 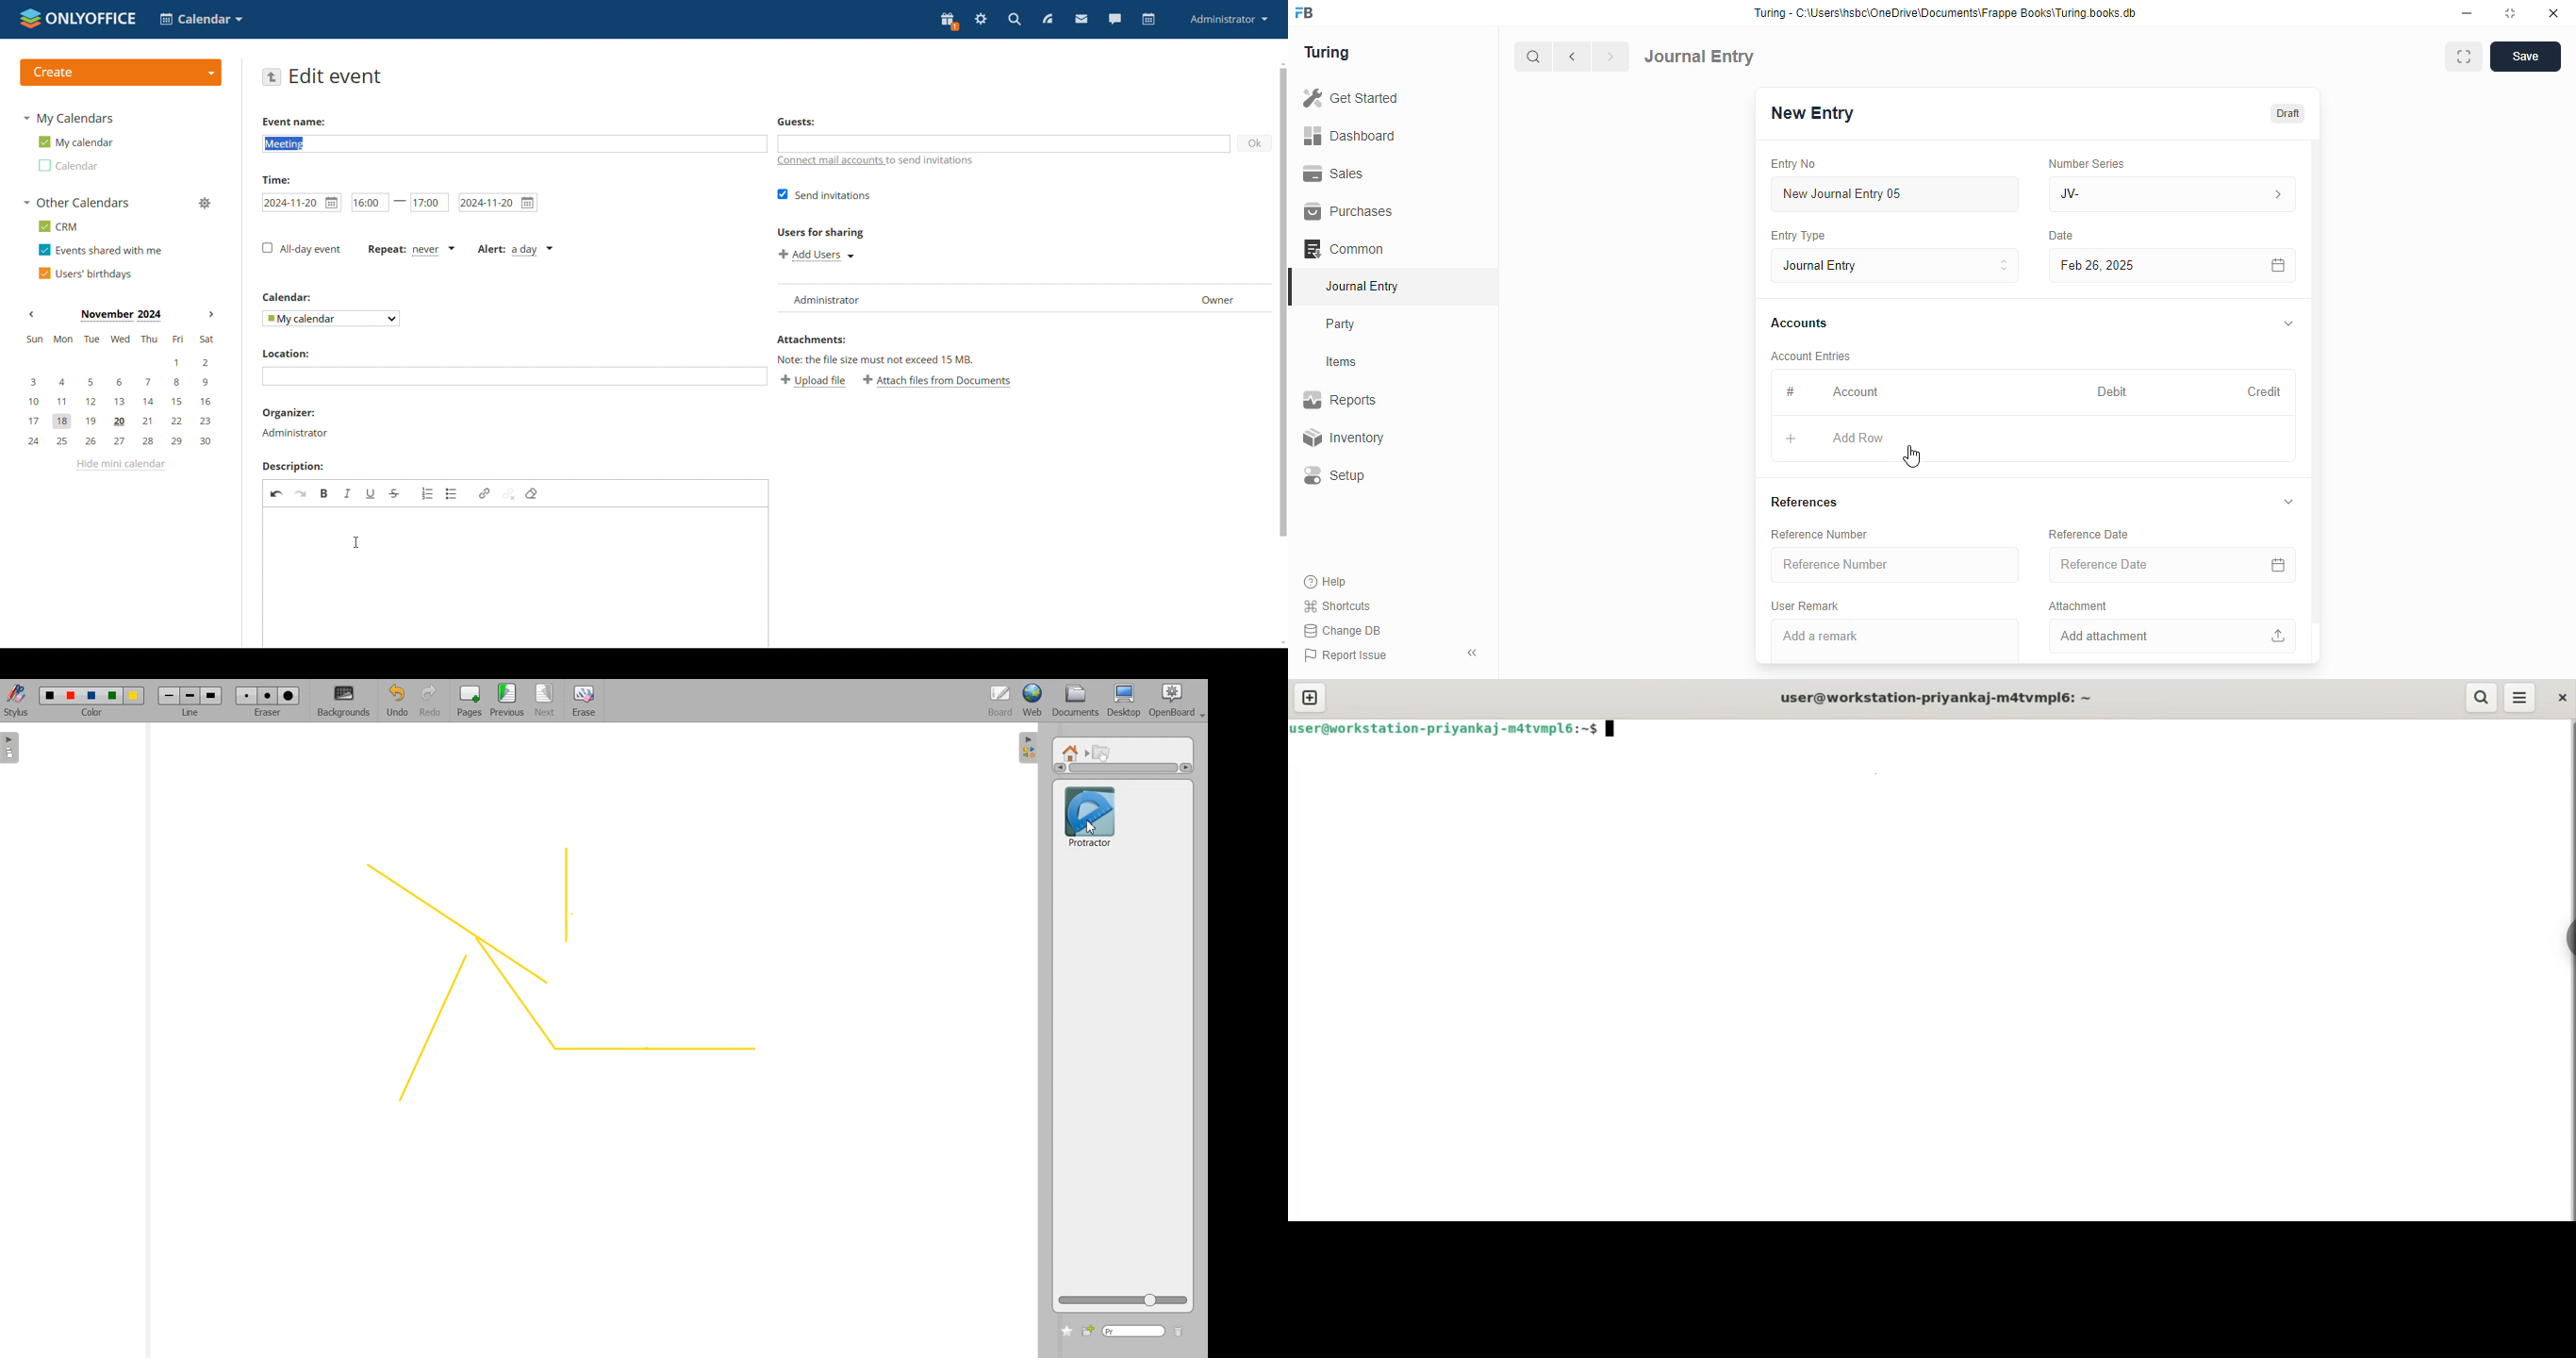 What do you see at coordinates (1896, 265) in the screenshot?
I see `journal entry` at bounding box center [1896, 265].